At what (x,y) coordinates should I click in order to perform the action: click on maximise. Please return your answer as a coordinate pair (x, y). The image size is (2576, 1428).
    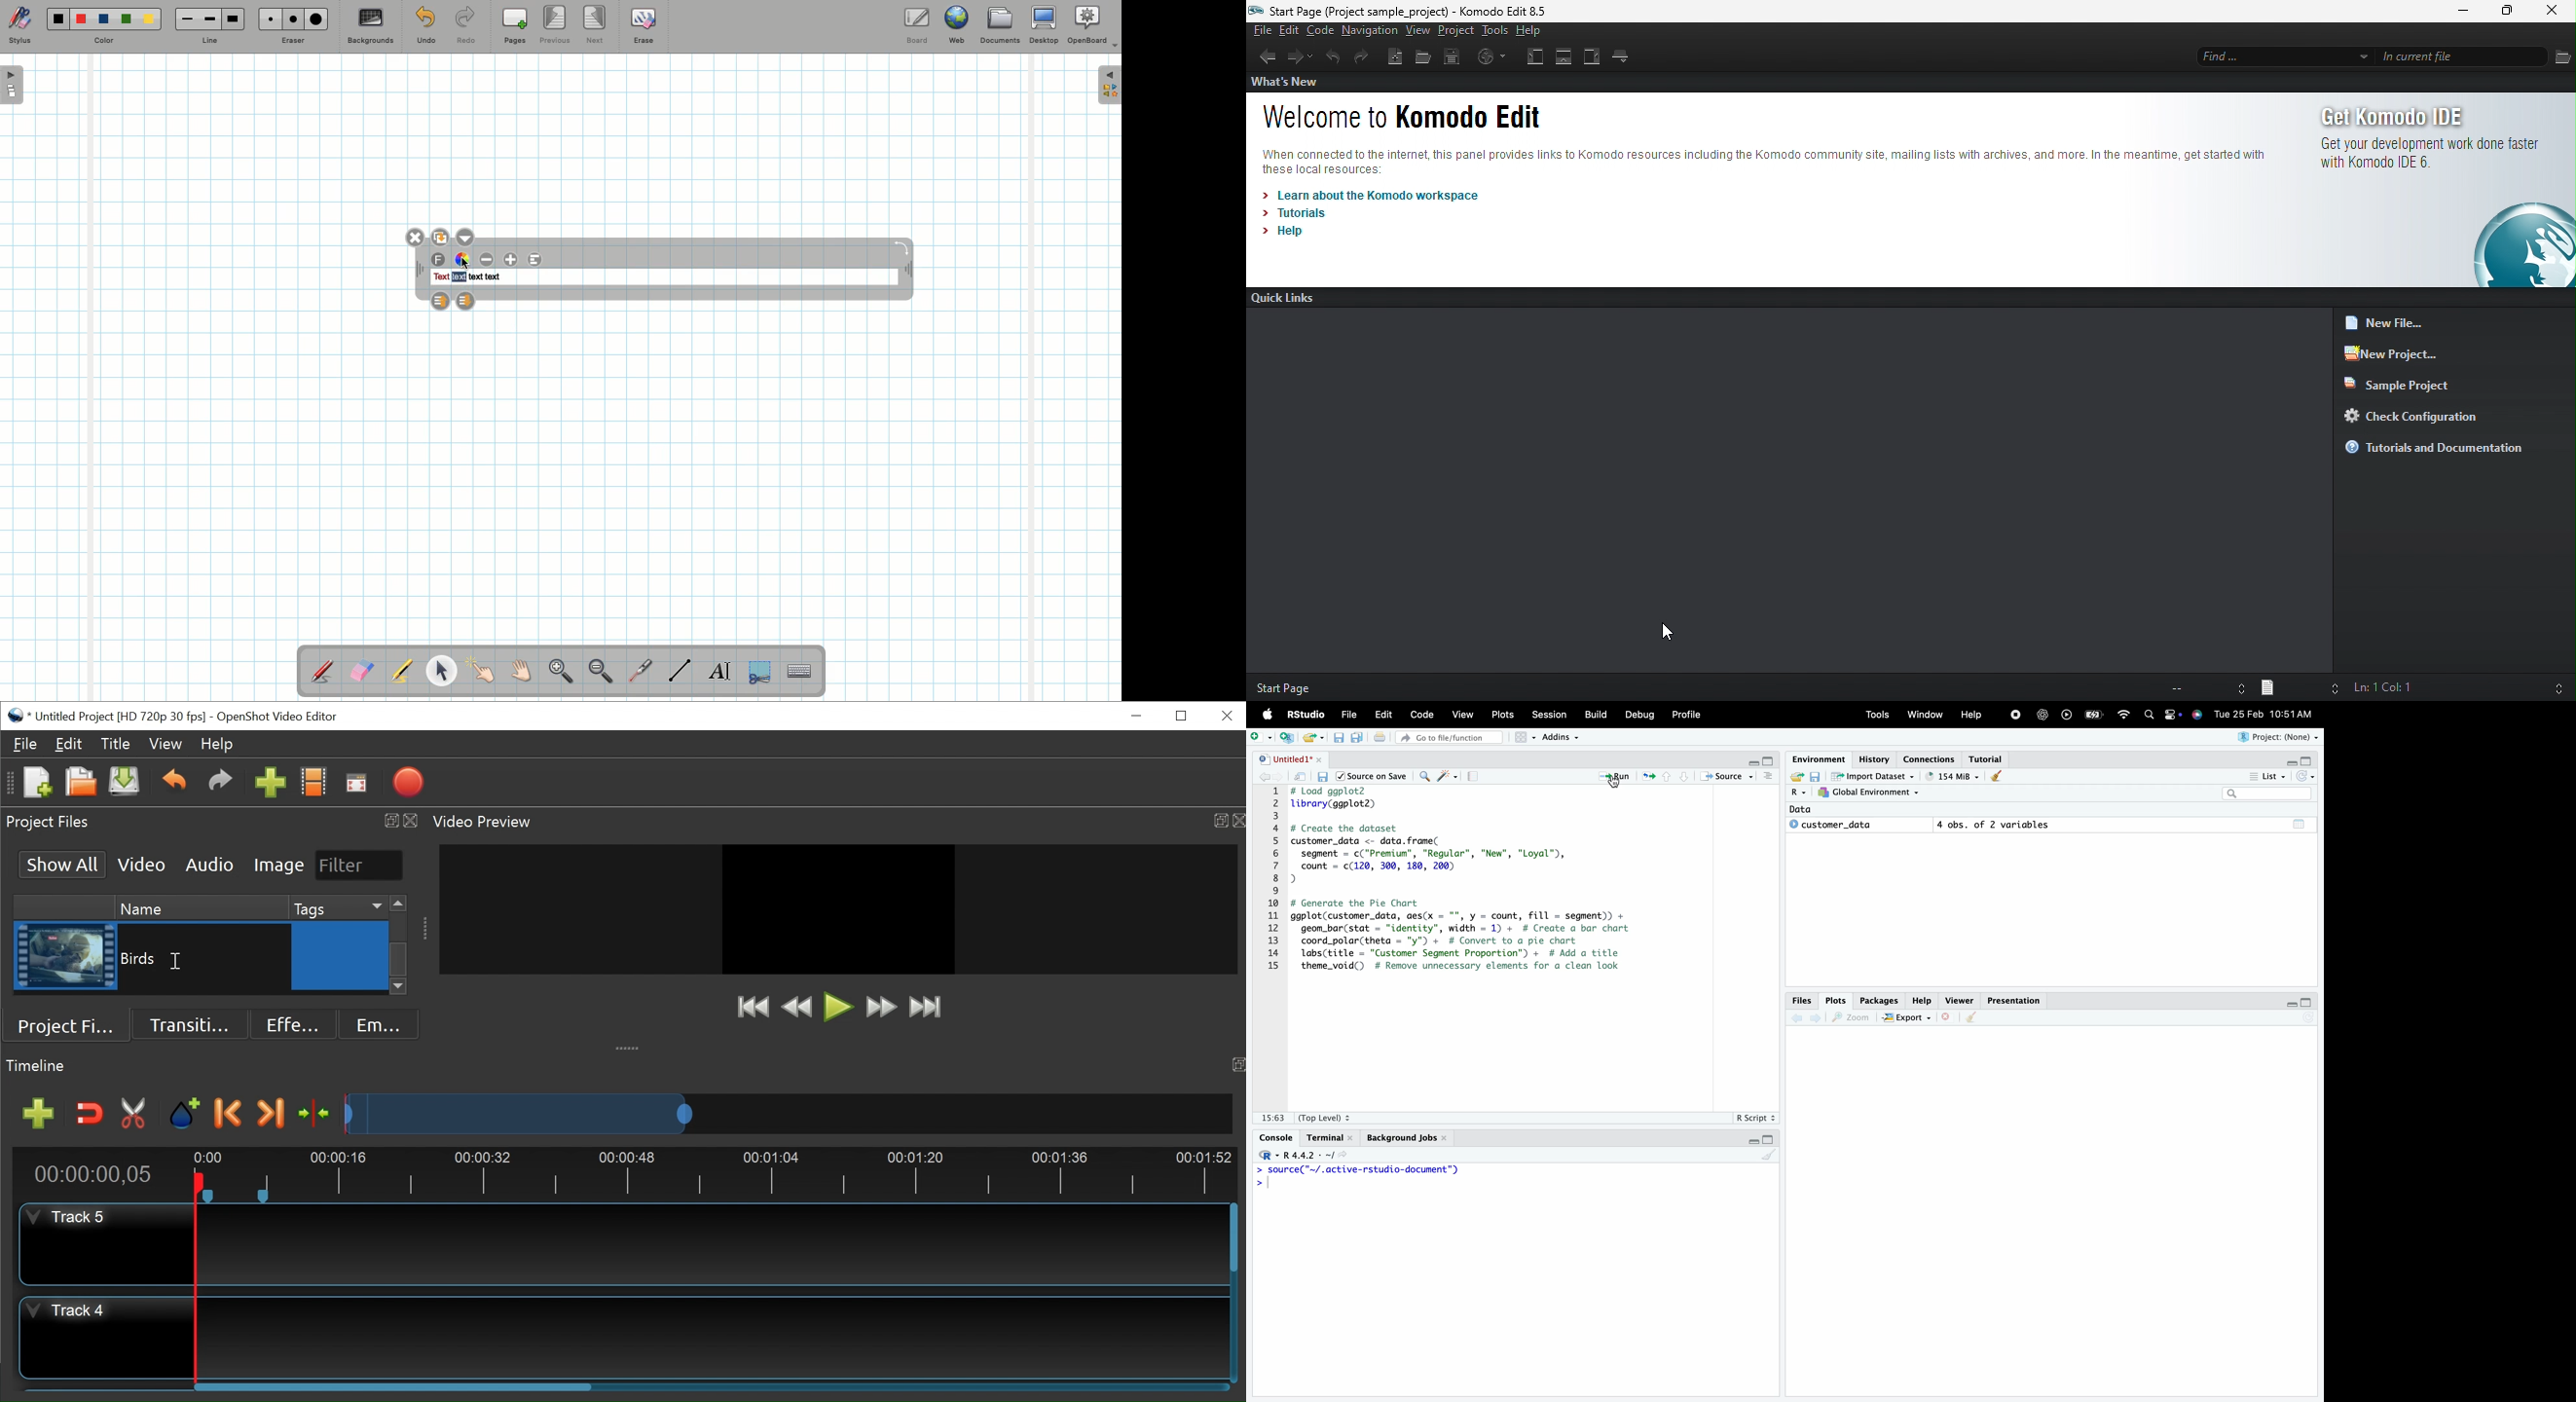
    Looking at the image, I should click on (2308, 1002).